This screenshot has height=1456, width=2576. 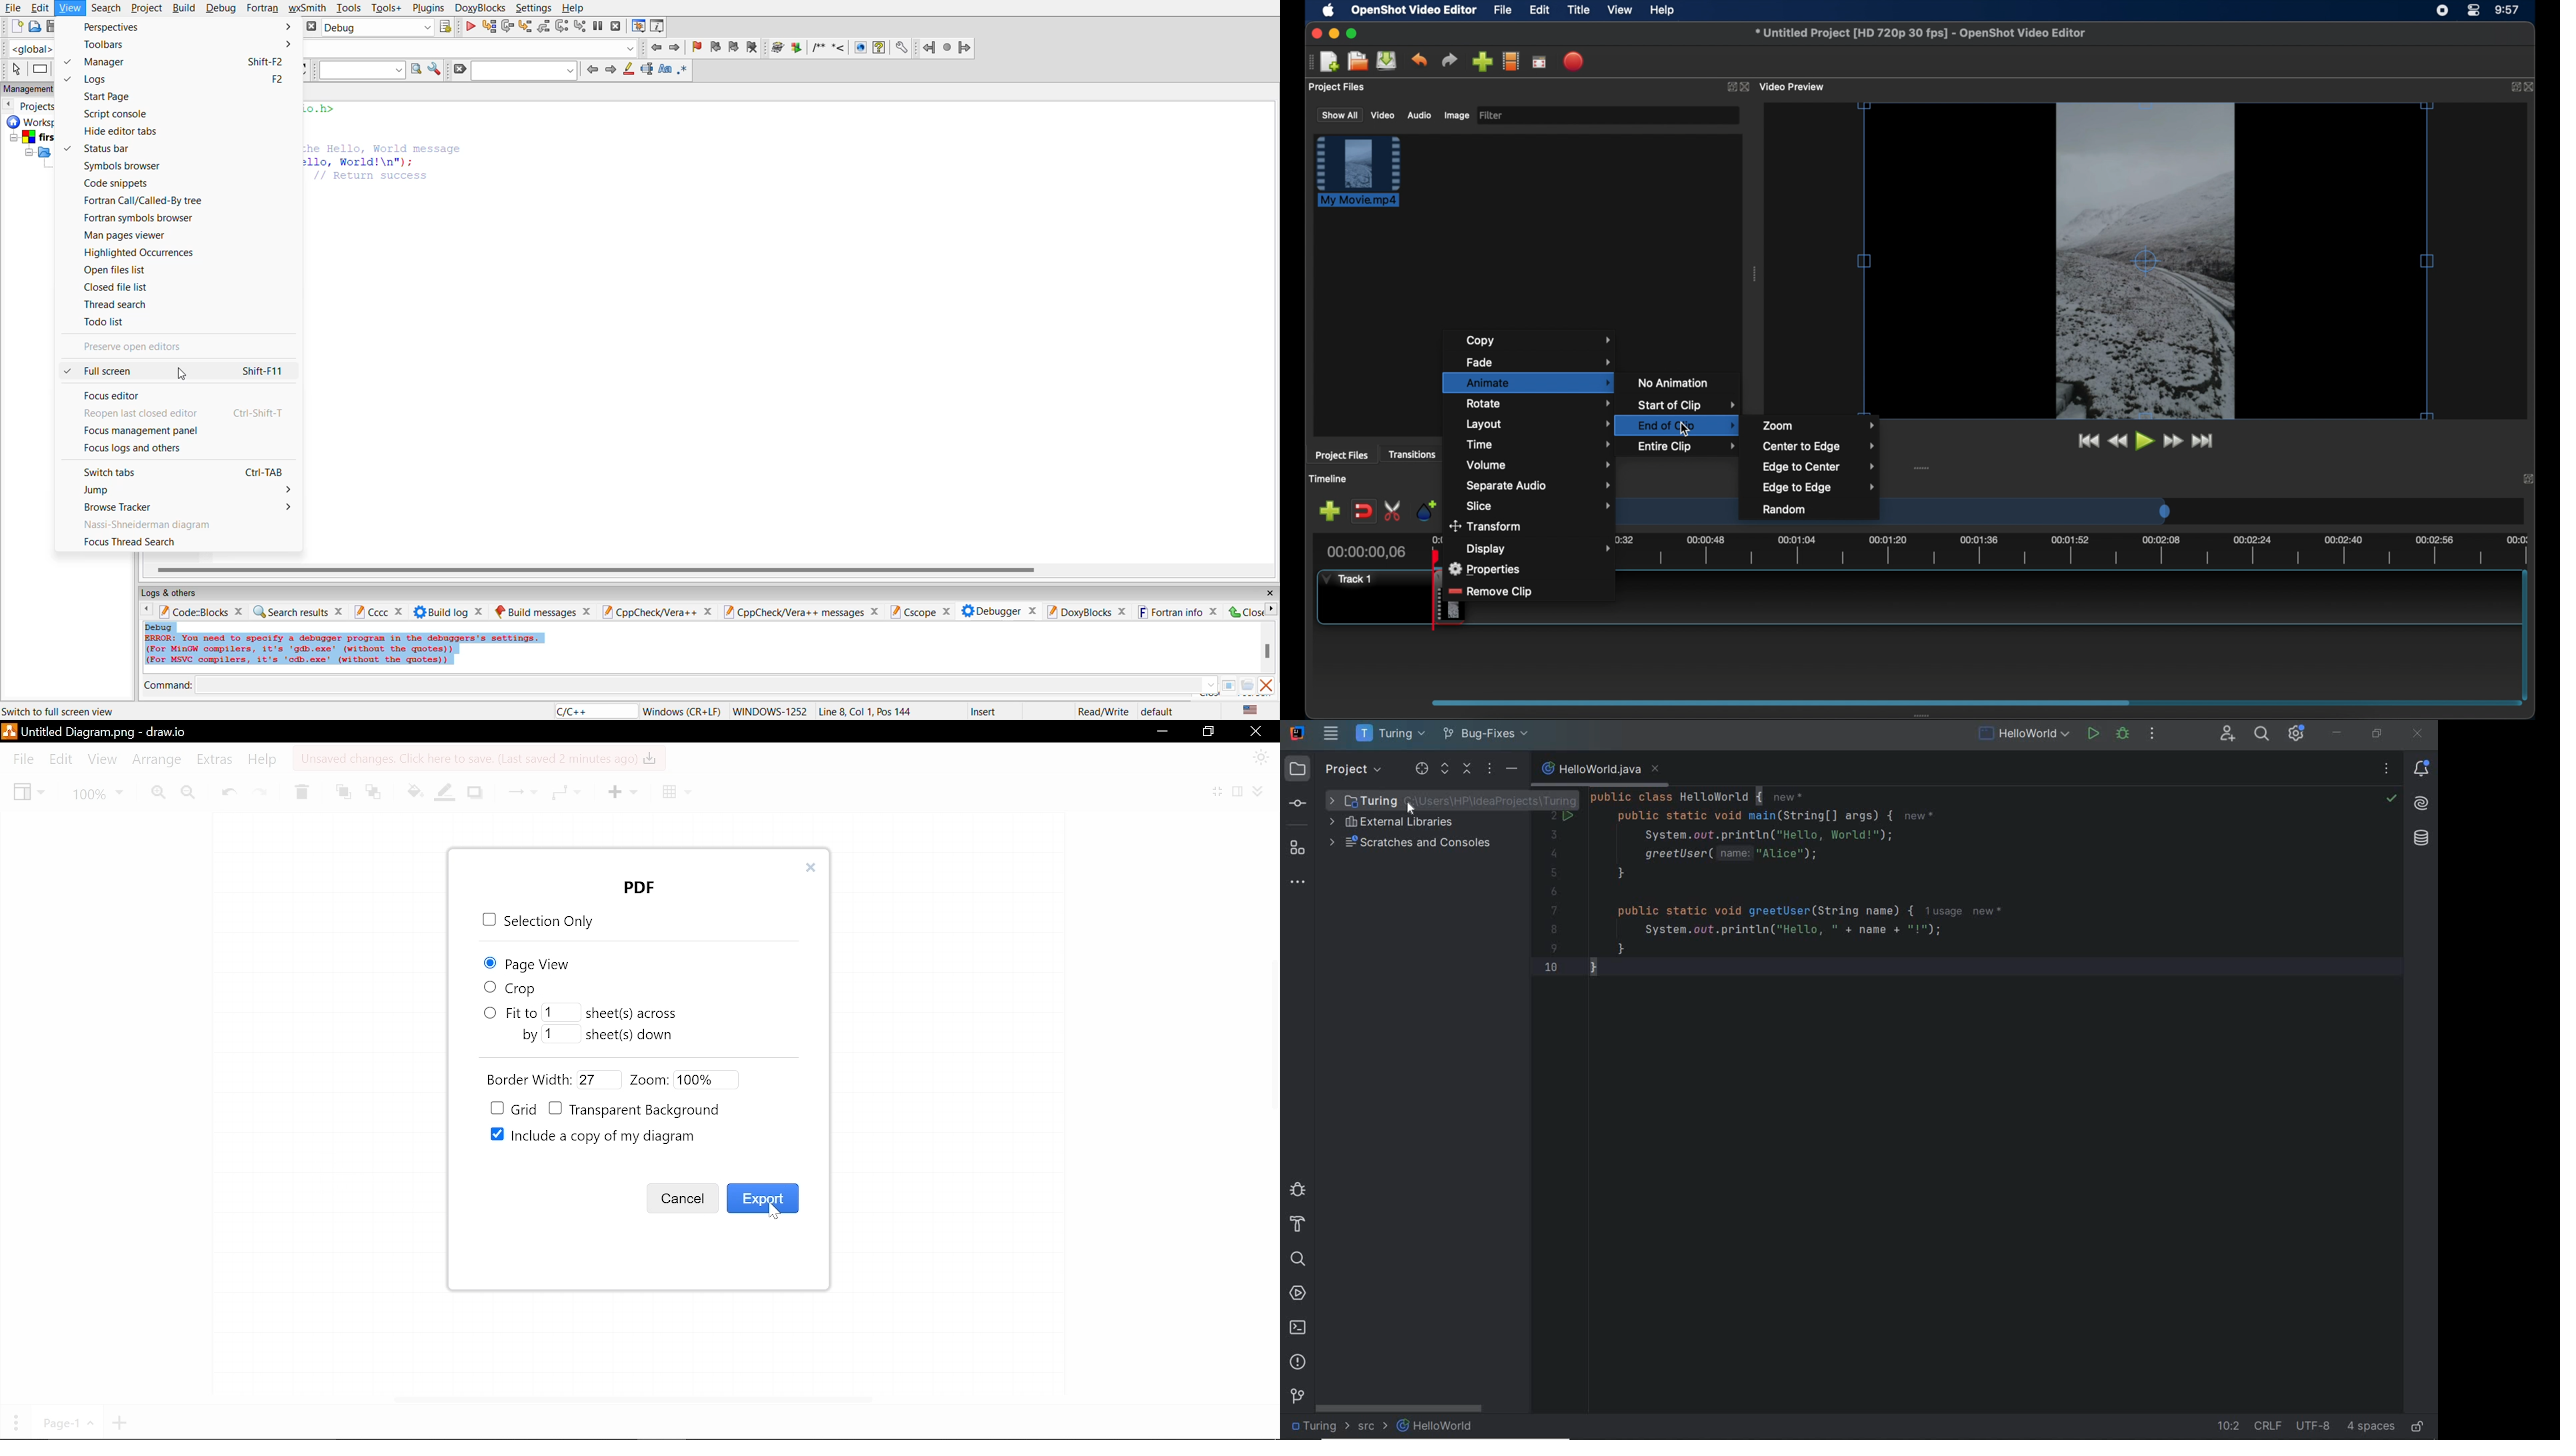 What do you see at coordinates (582, 1012) in the screenshot?
I see `Fit to number of sheet(s) across` at bounding box center [582, 1012].